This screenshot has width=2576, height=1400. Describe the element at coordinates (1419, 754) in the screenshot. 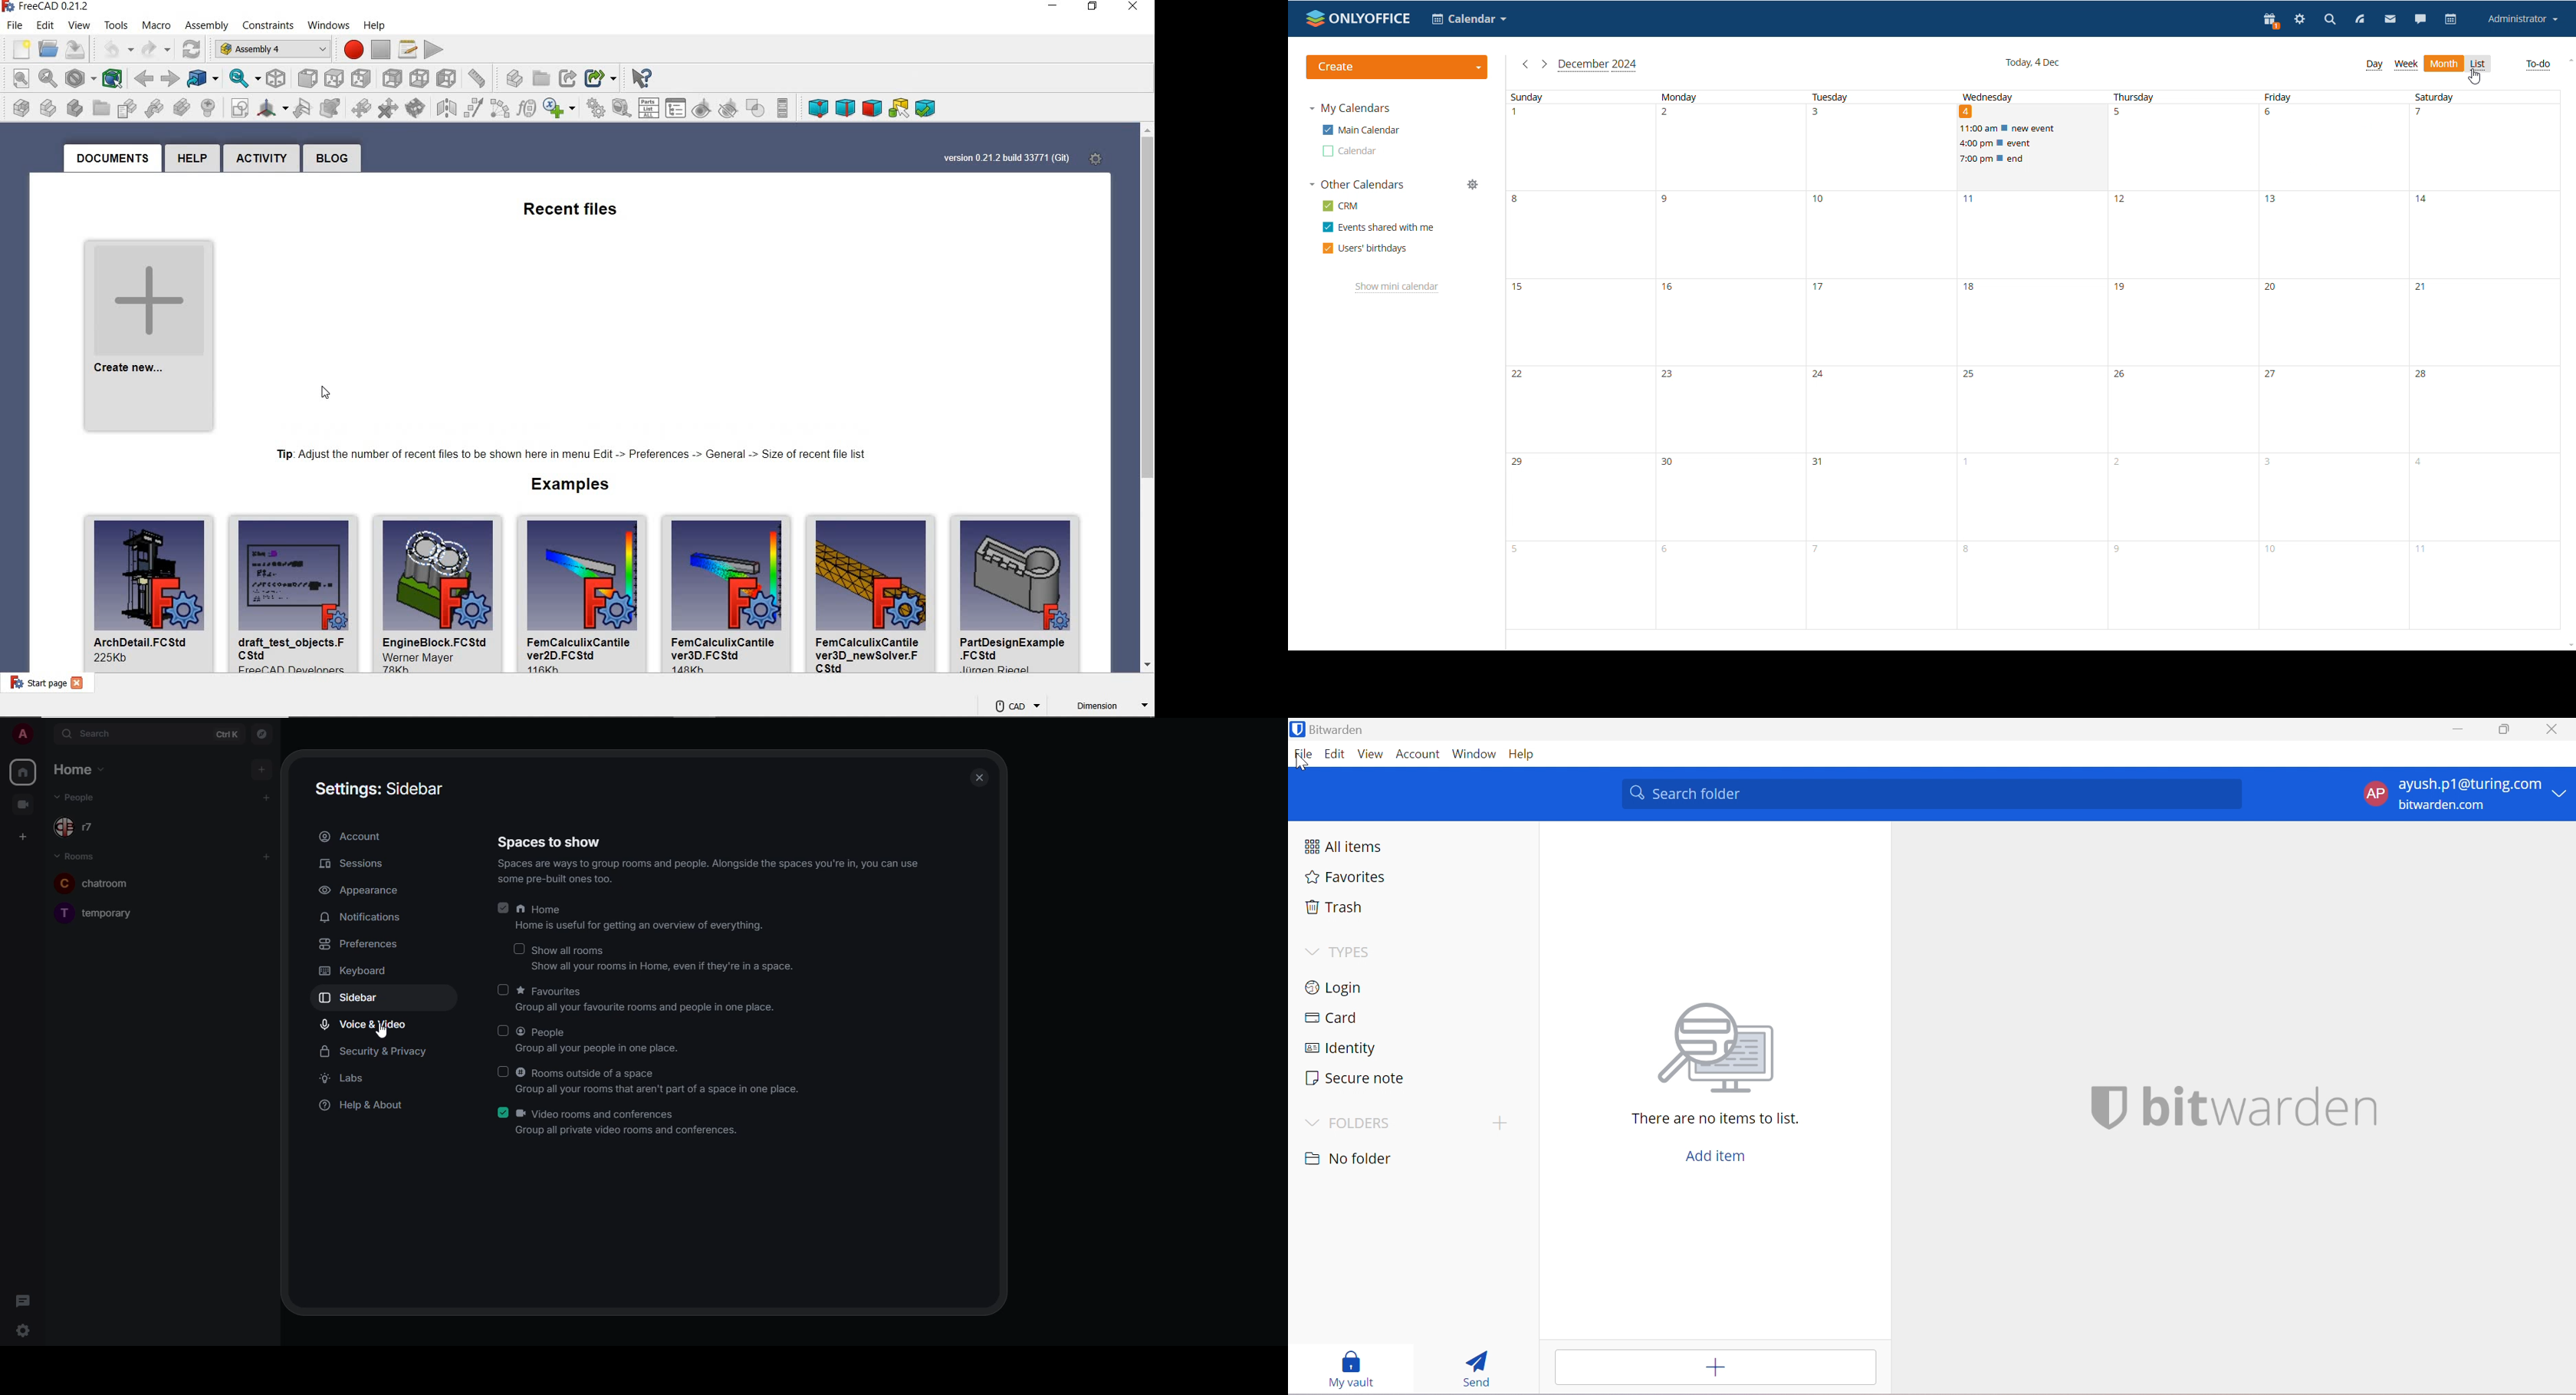

I see `Account` at that location.